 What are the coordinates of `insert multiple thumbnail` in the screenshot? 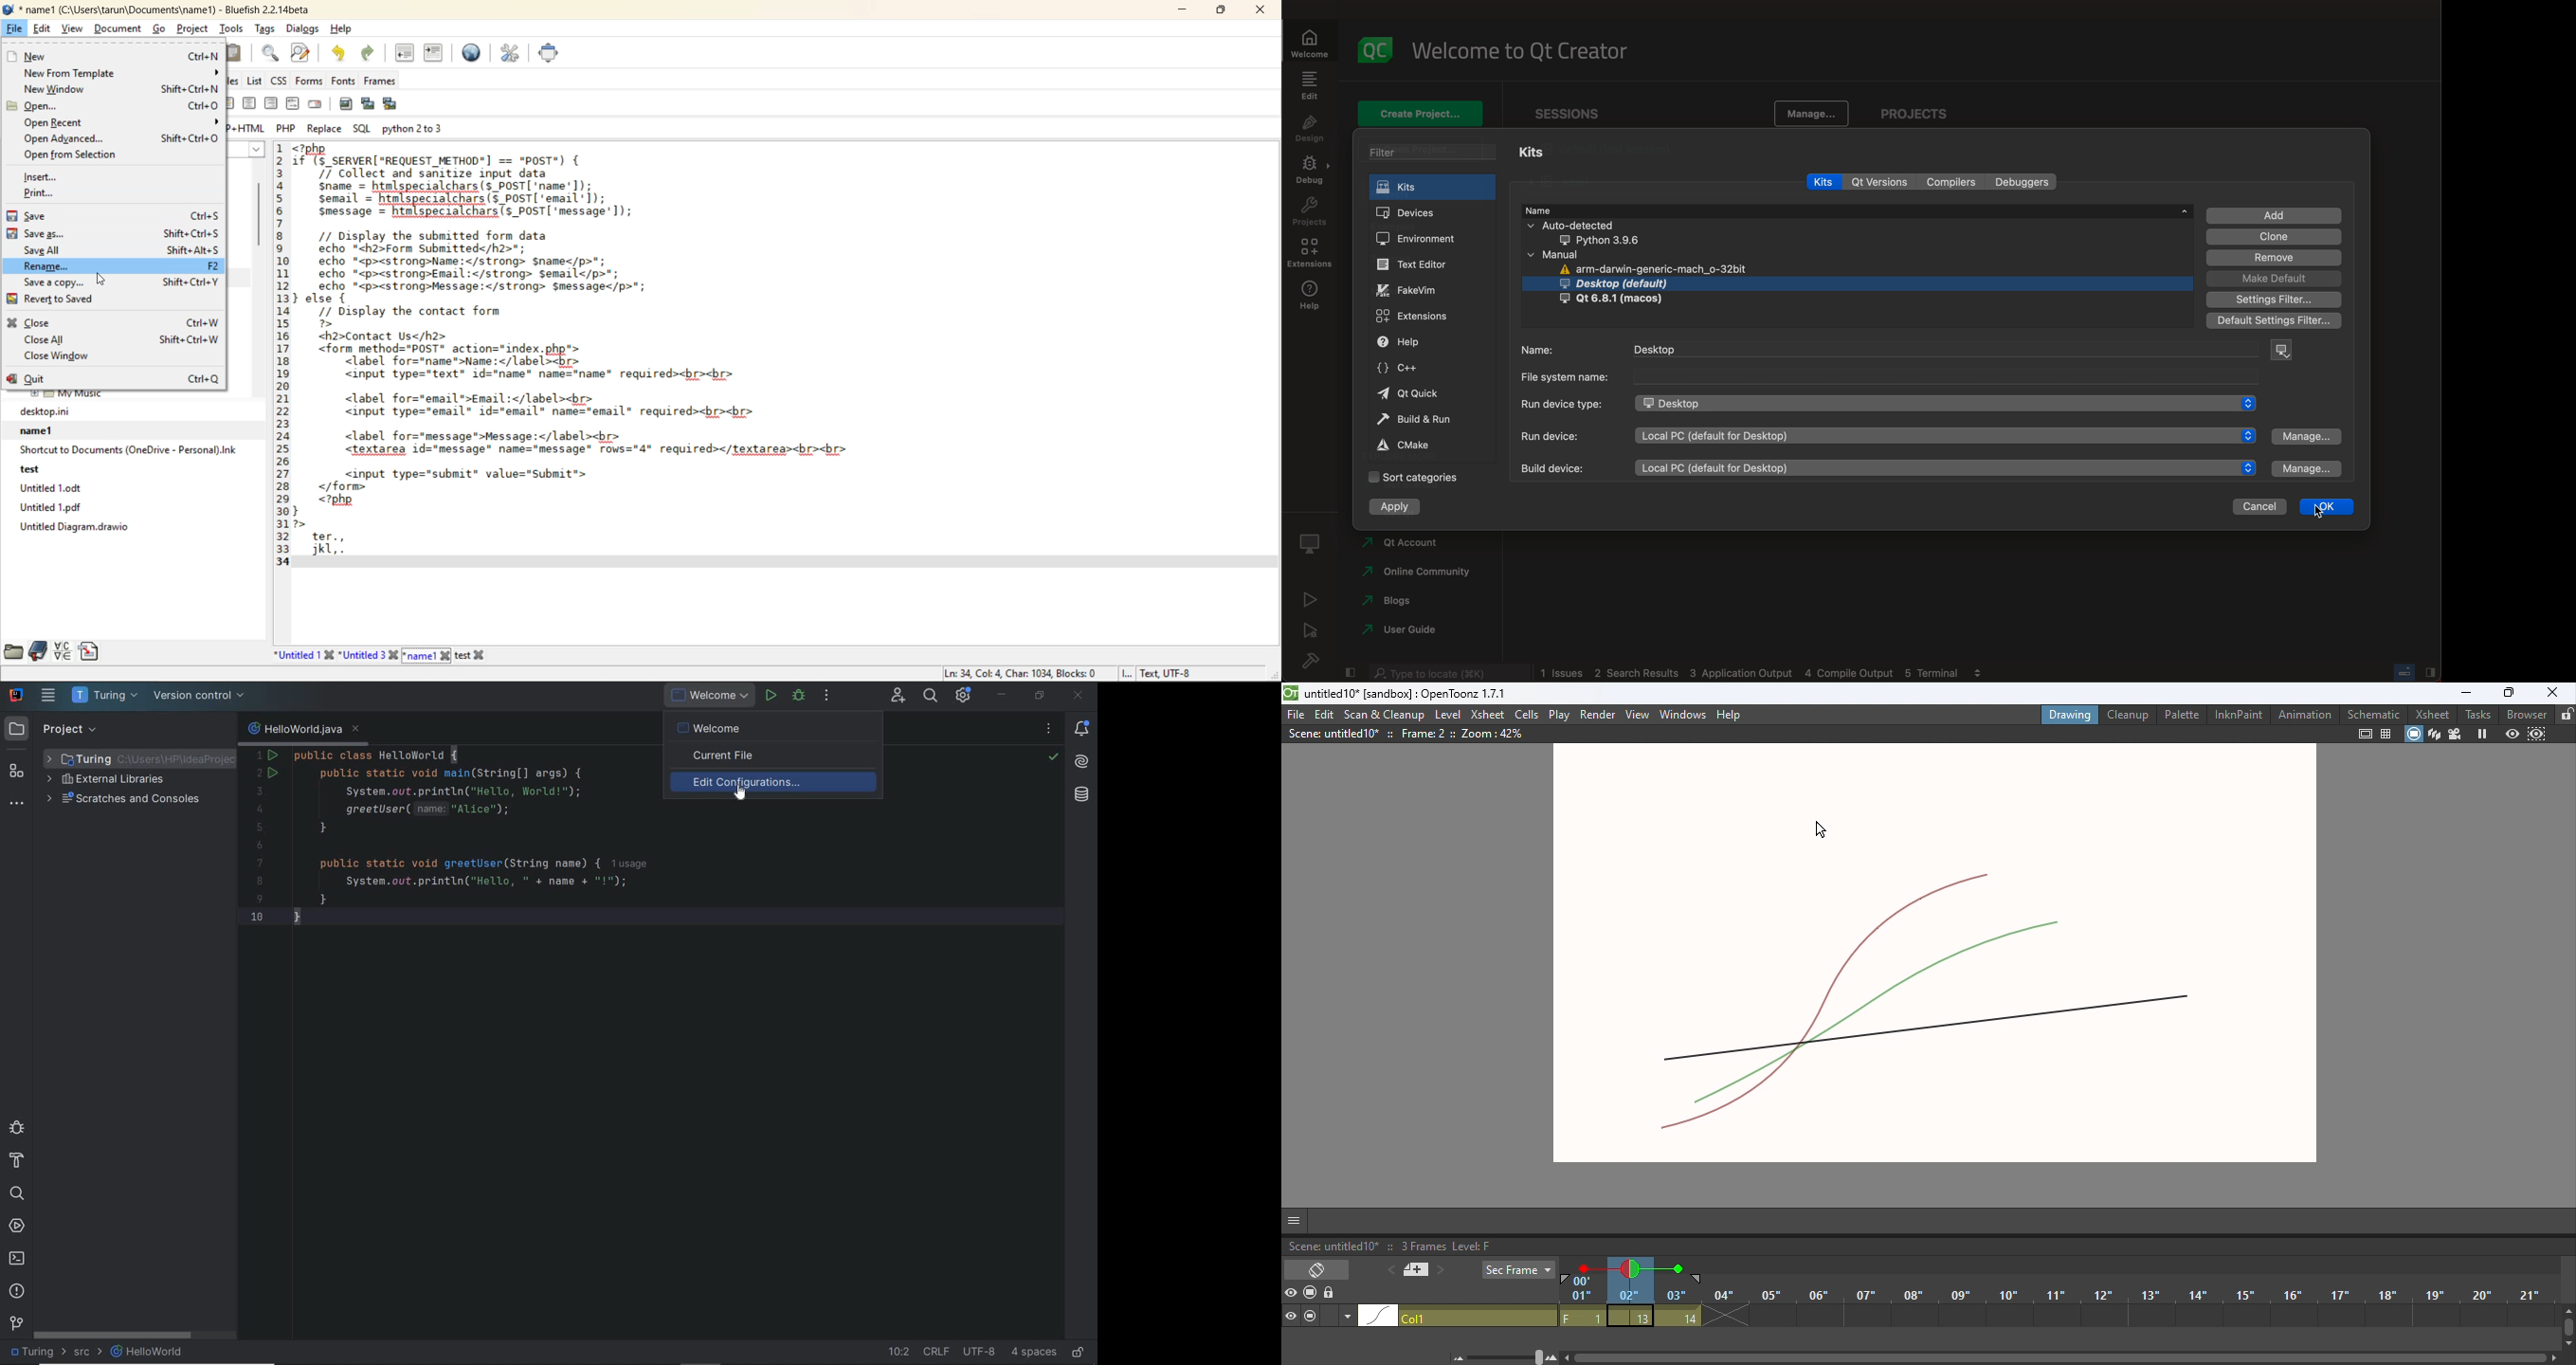 It's located at (389, 104).